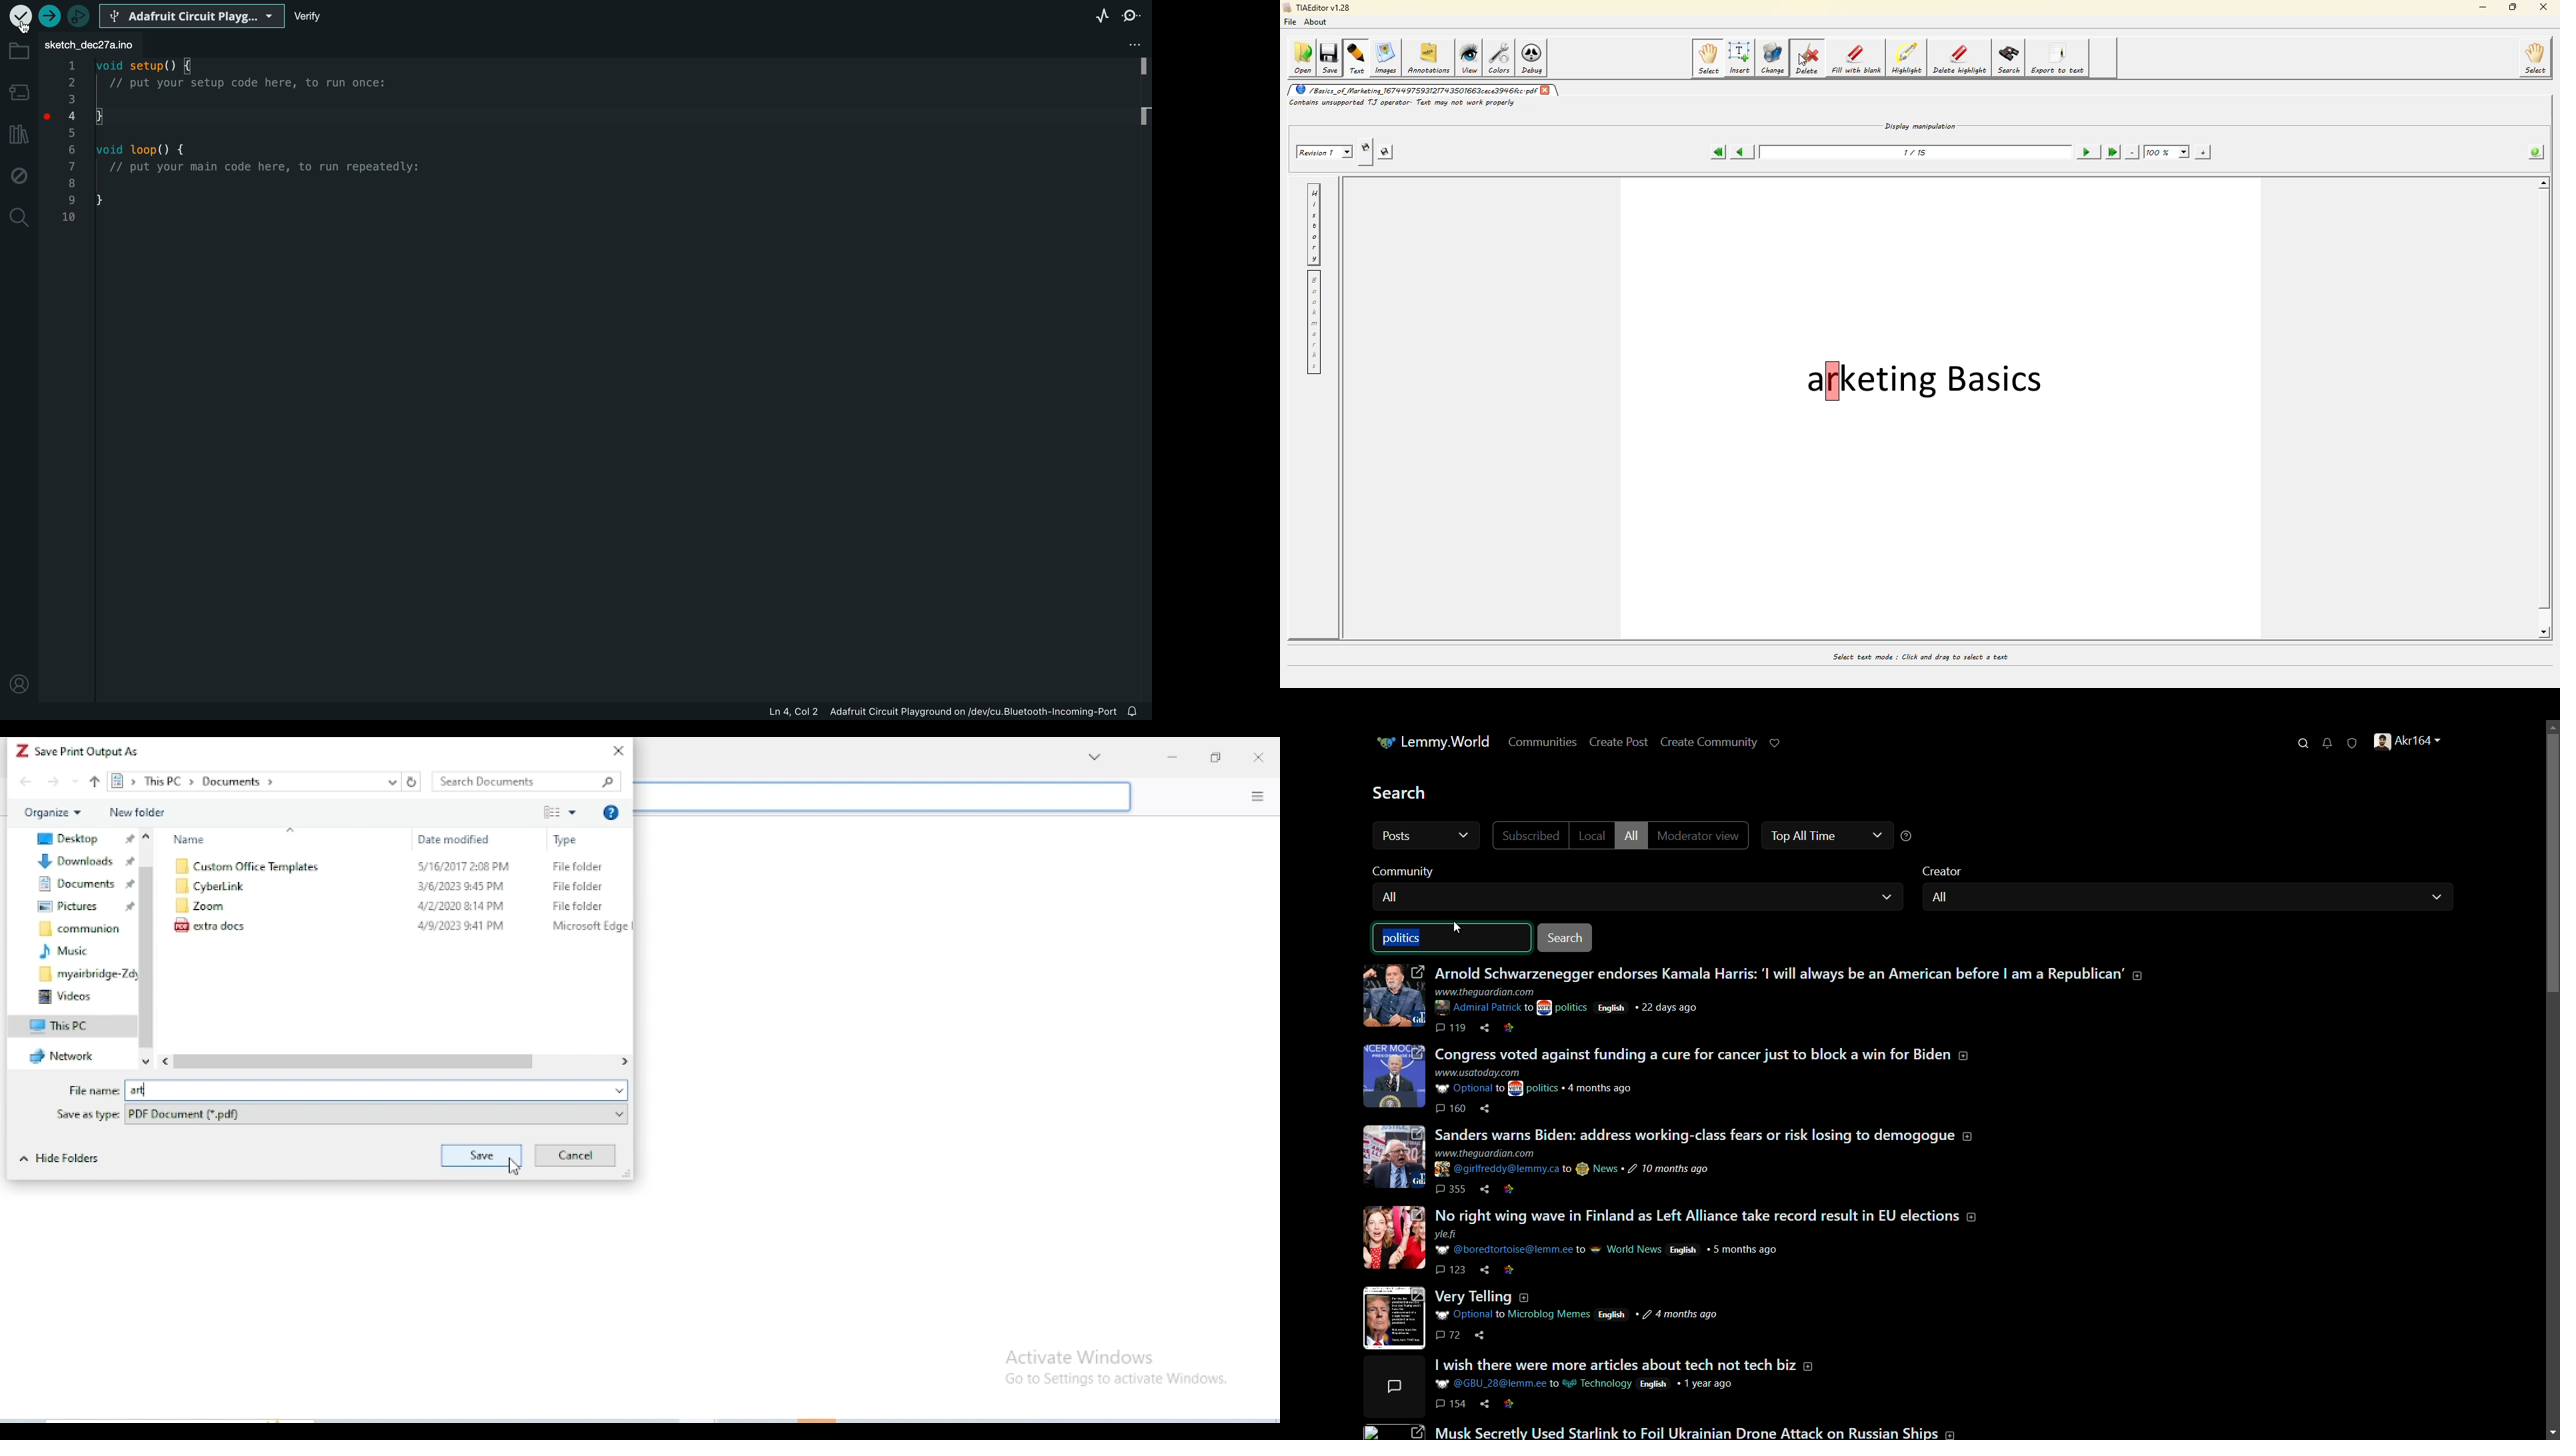 The image size is (2576, 1456). Describe the element at coordinates (62, 1159) in the screenshot. I see `hide folders` at that location.